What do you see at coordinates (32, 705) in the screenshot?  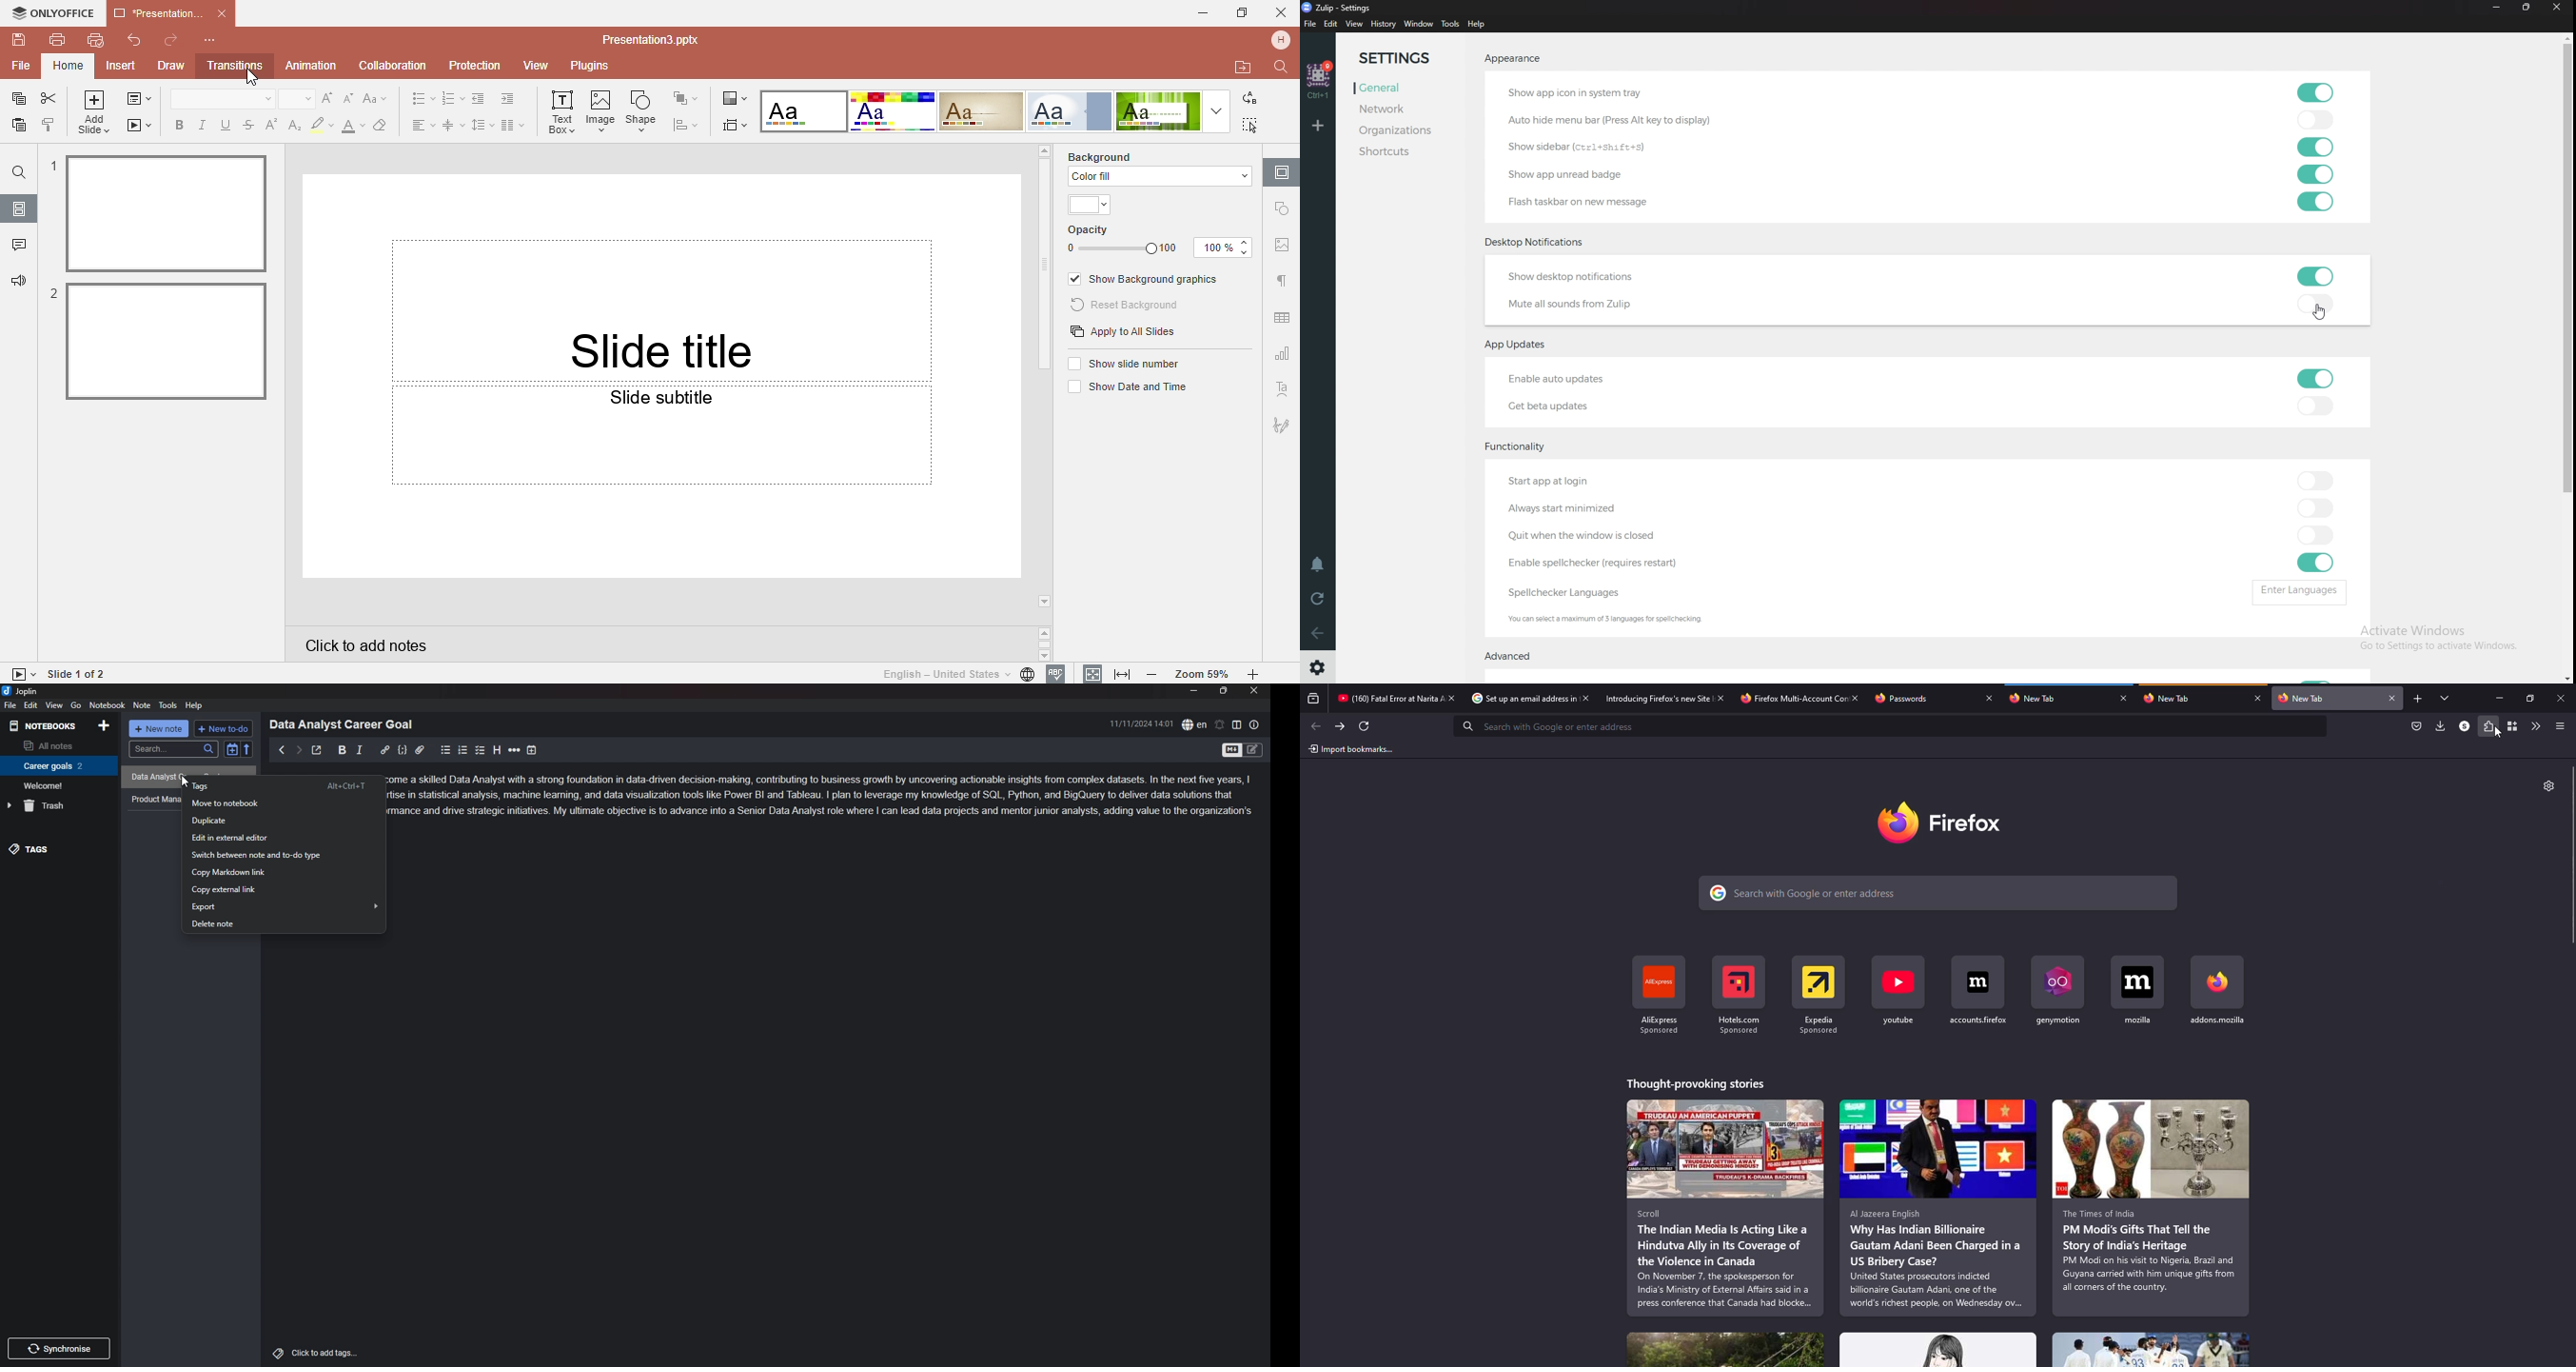 I see `edit` at bounding box center [32, 705].